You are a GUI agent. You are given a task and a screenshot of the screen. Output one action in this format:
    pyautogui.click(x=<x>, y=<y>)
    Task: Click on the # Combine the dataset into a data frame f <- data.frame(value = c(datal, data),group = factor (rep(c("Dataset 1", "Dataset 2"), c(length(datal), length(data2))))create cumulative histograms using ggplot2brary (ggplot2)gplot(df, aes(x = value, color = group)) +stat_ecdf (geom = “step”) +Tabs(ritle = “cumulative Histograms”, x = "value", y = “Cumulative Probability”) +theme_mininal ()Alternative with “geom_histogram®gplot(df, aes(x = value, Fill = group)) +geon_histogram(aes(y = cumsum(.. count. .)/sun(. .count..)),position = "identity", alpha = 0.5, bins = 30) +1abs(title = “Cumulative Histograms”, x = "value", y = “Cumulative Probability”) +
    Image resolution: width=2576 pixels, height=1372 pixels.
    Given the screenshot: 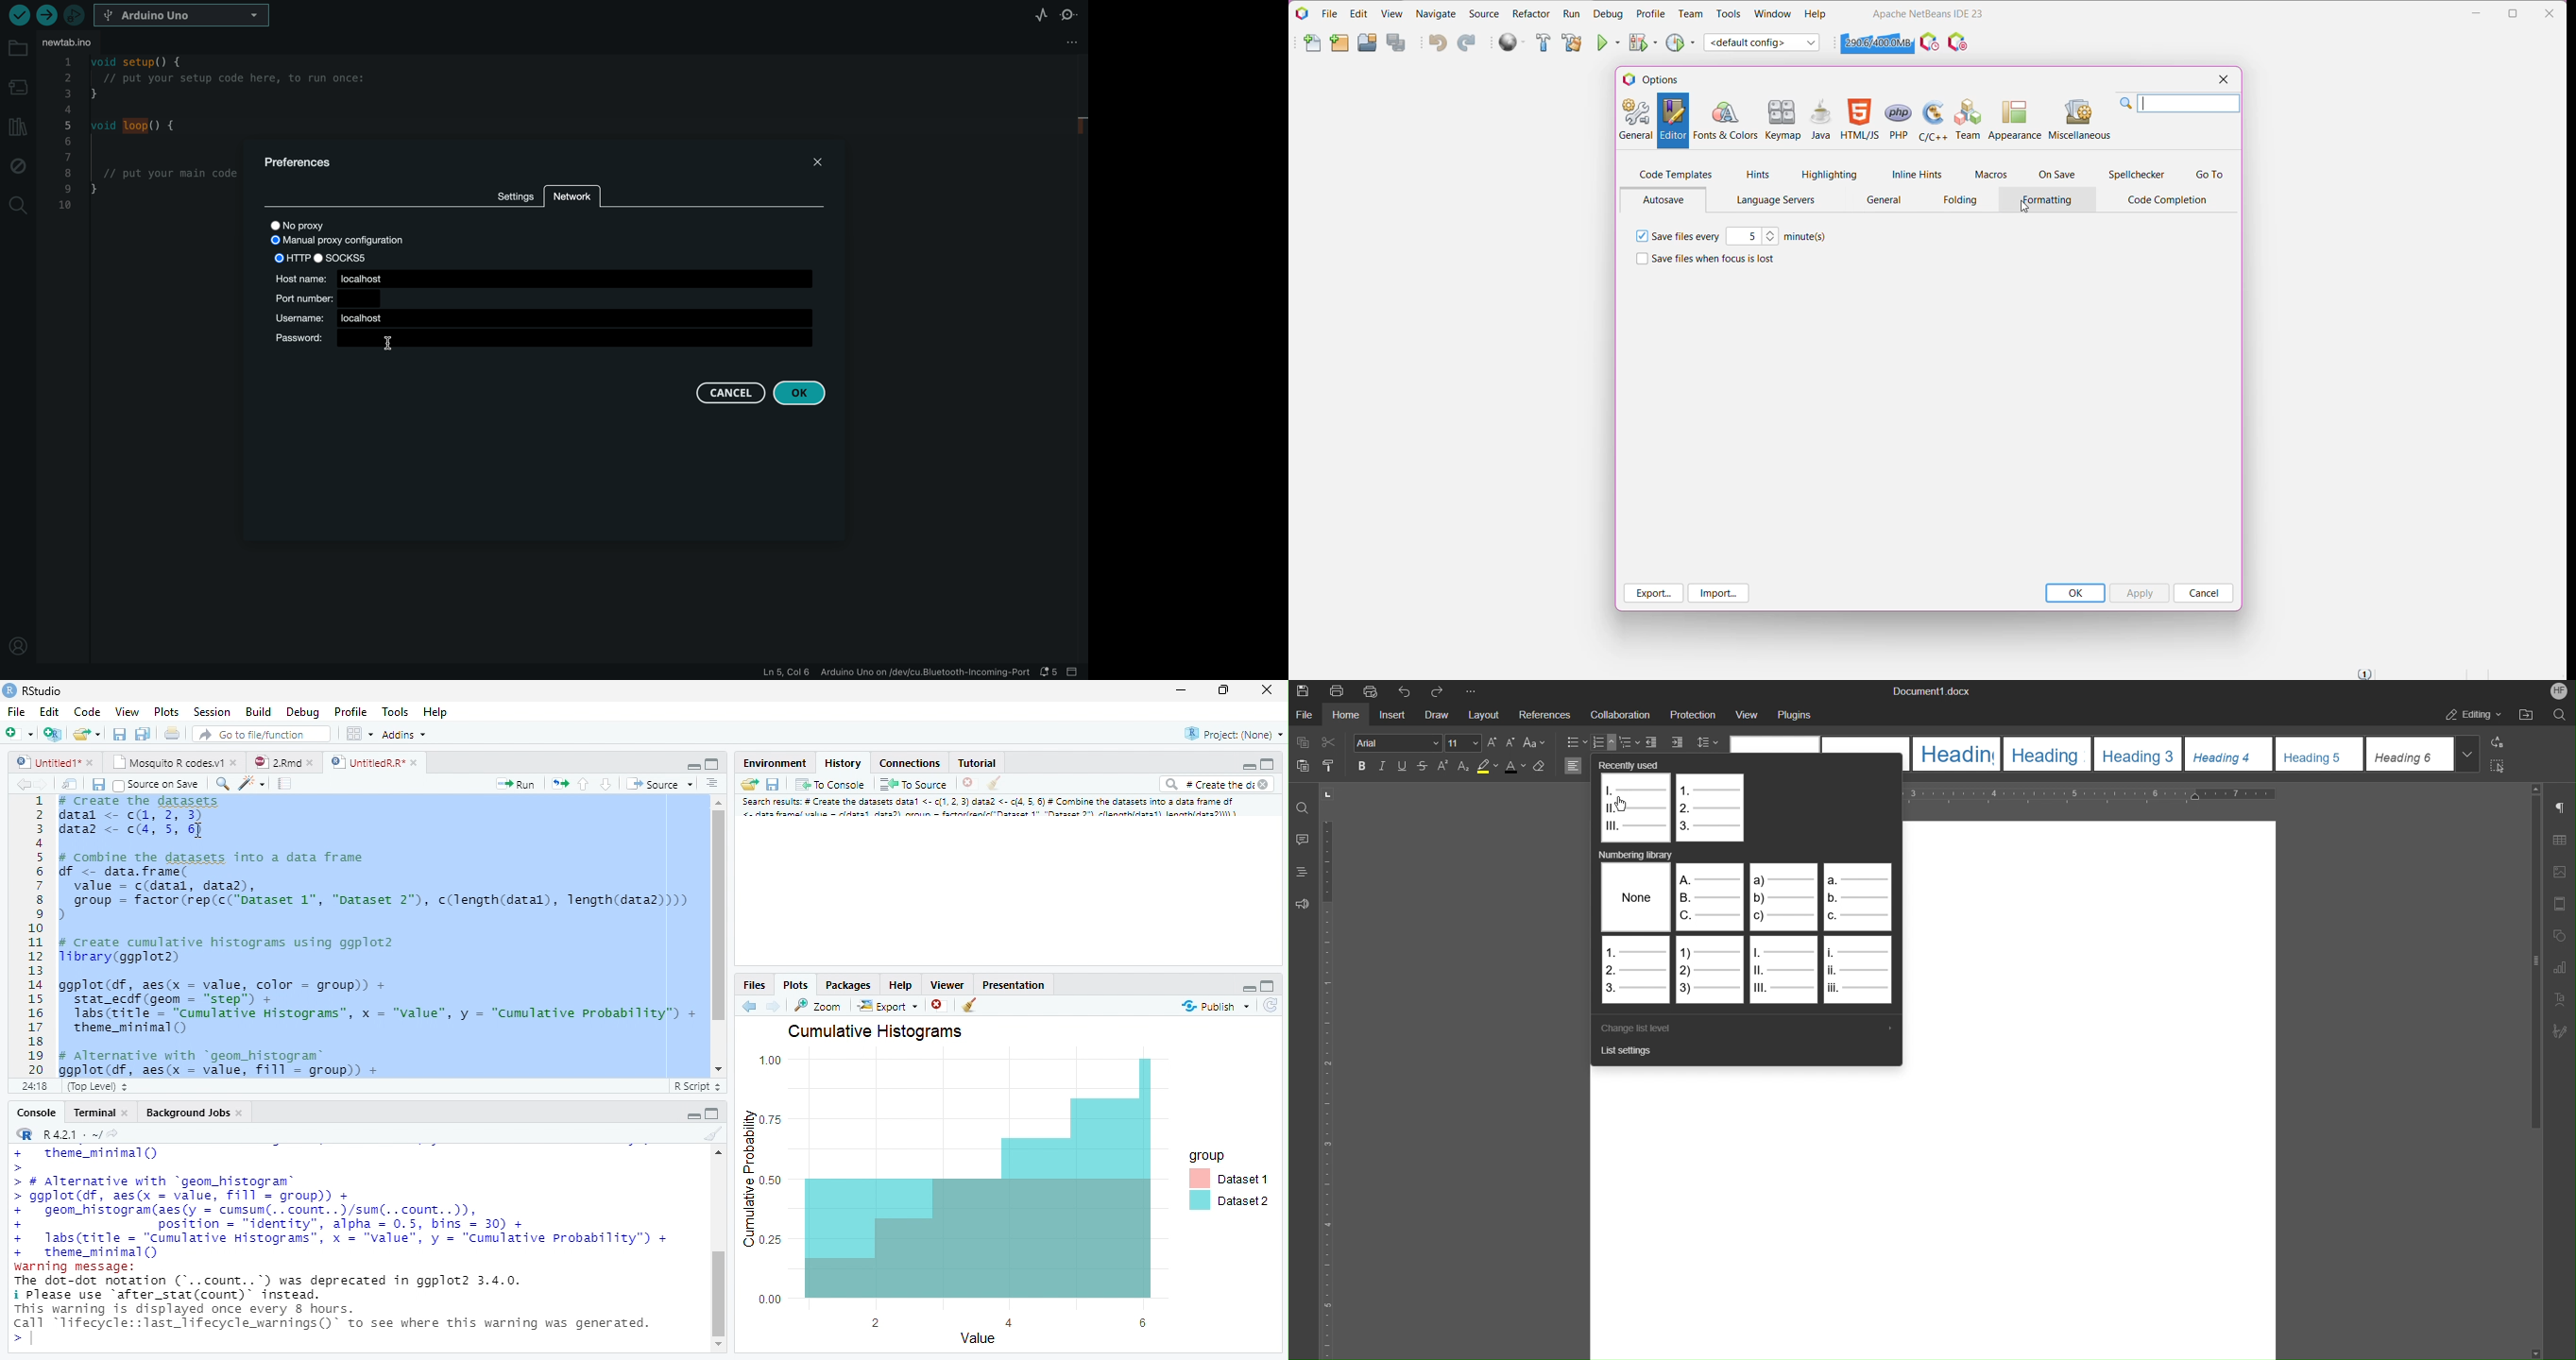 What is the action you would take?
    pyautogui.click(x=380, y=936)
    